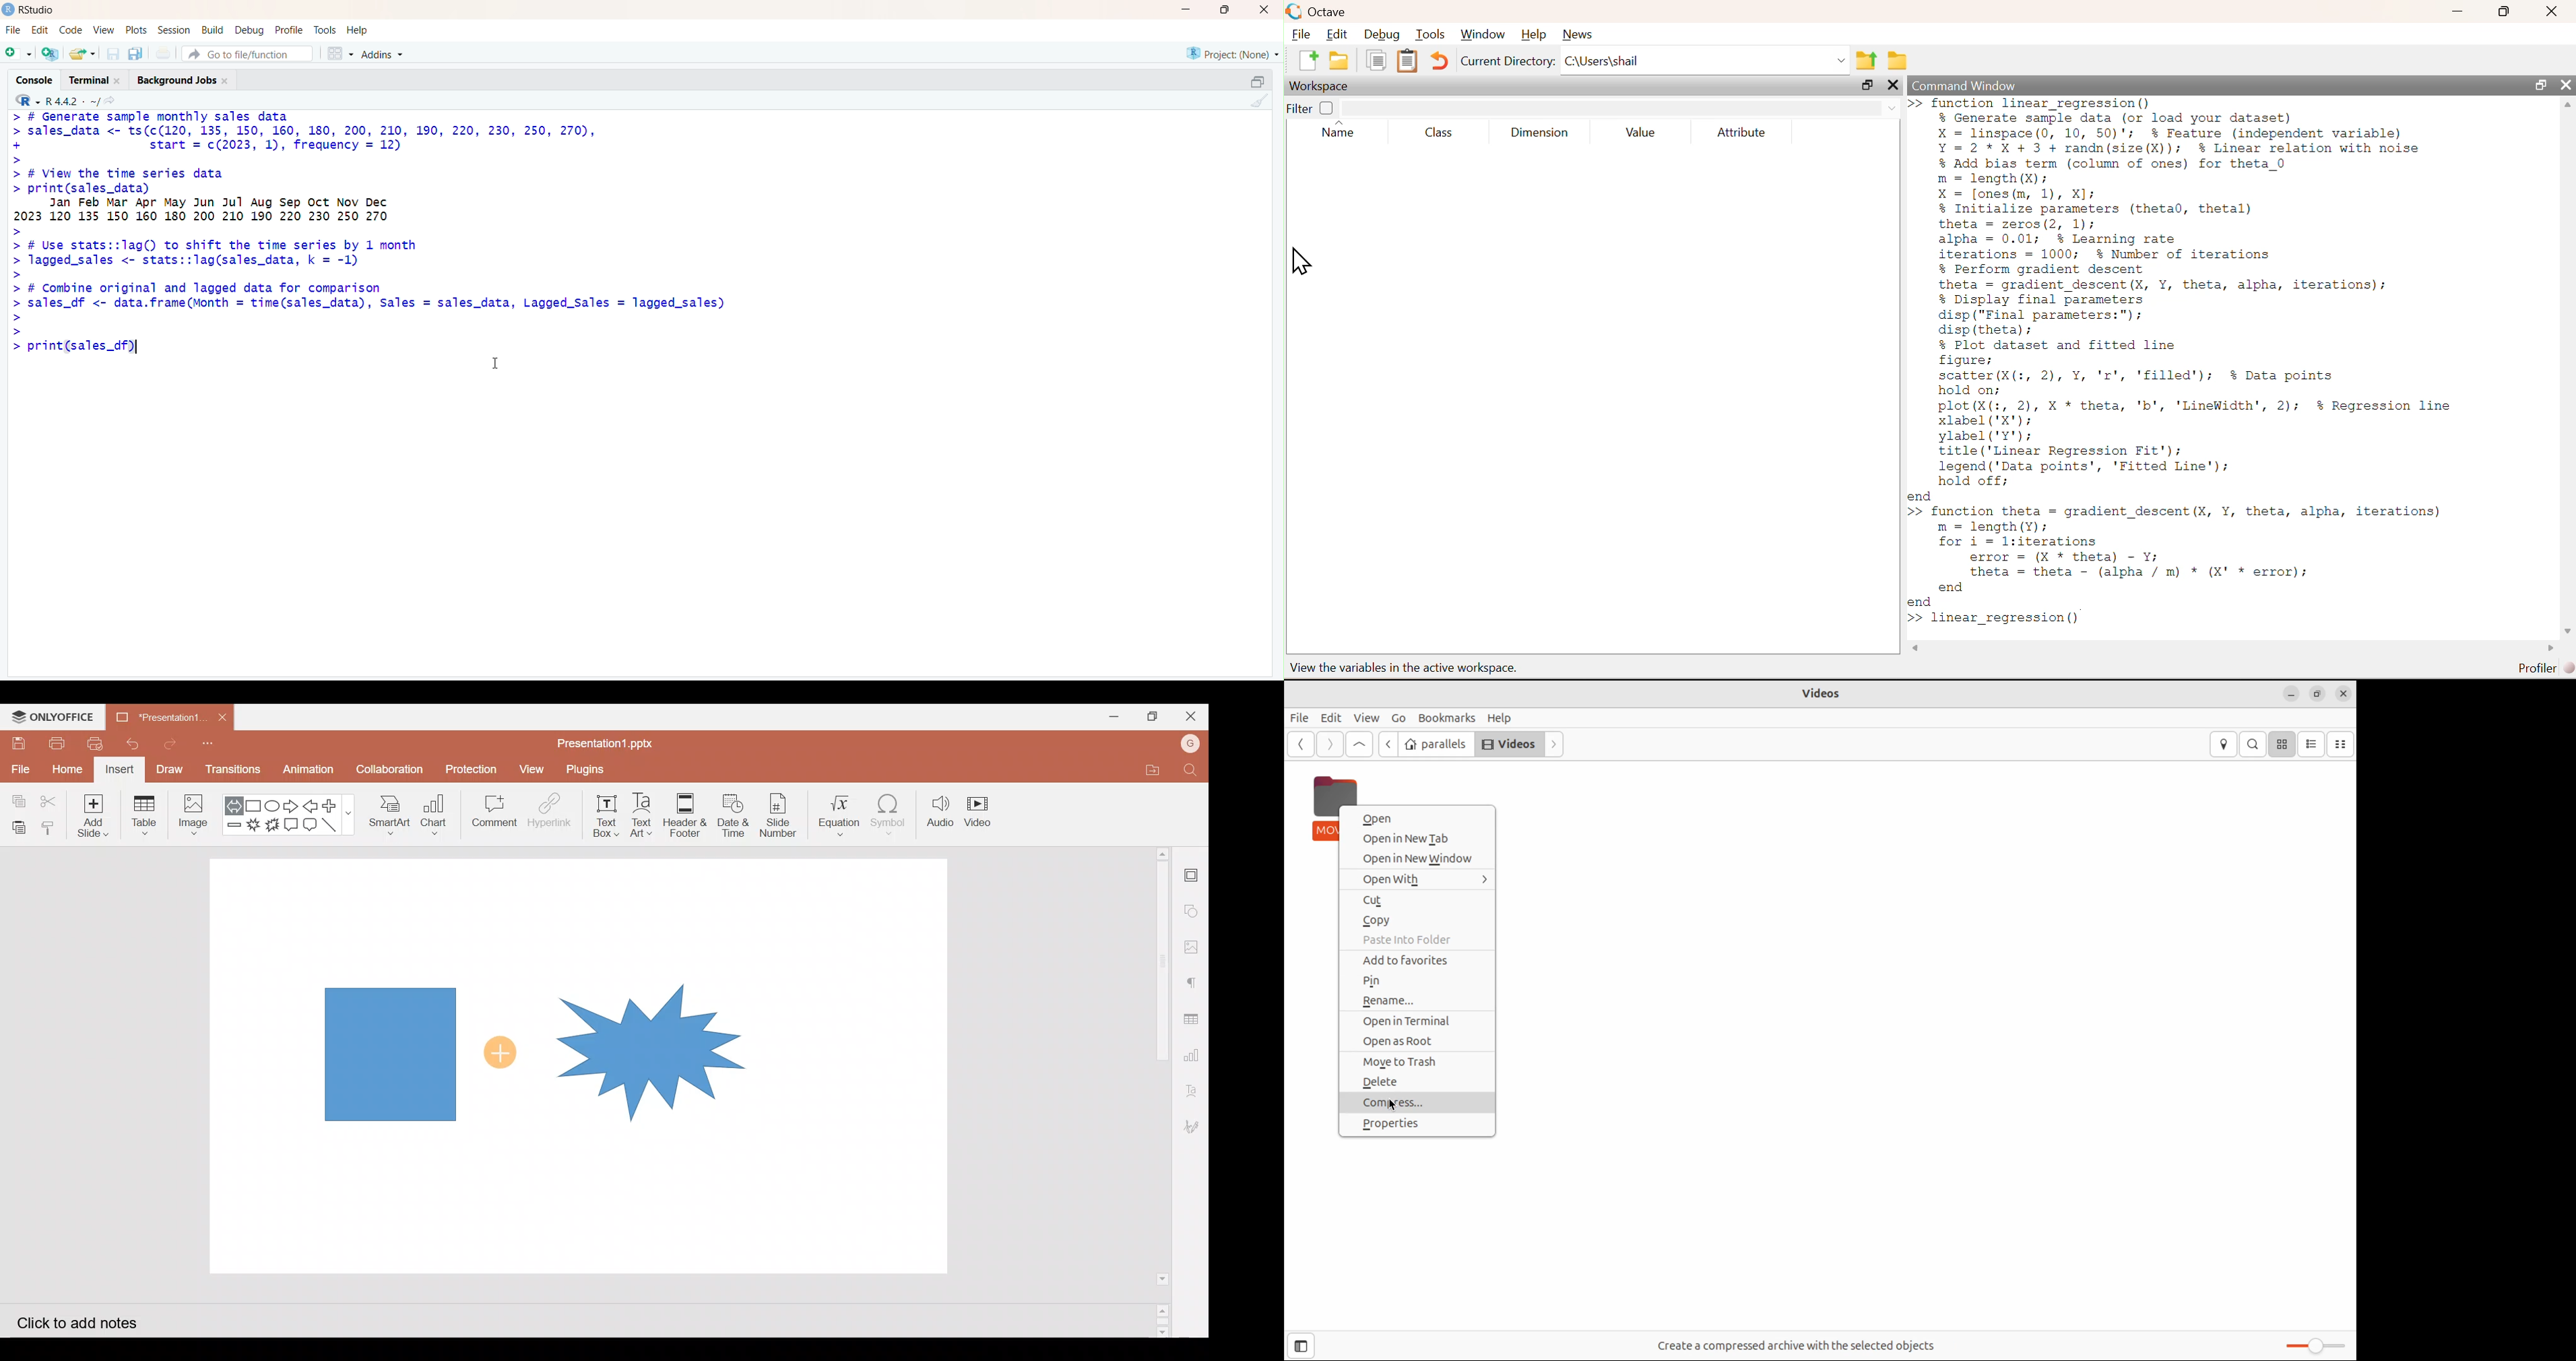 The image size is (2576, 1372). I want to click on Save, so click(18, 743).